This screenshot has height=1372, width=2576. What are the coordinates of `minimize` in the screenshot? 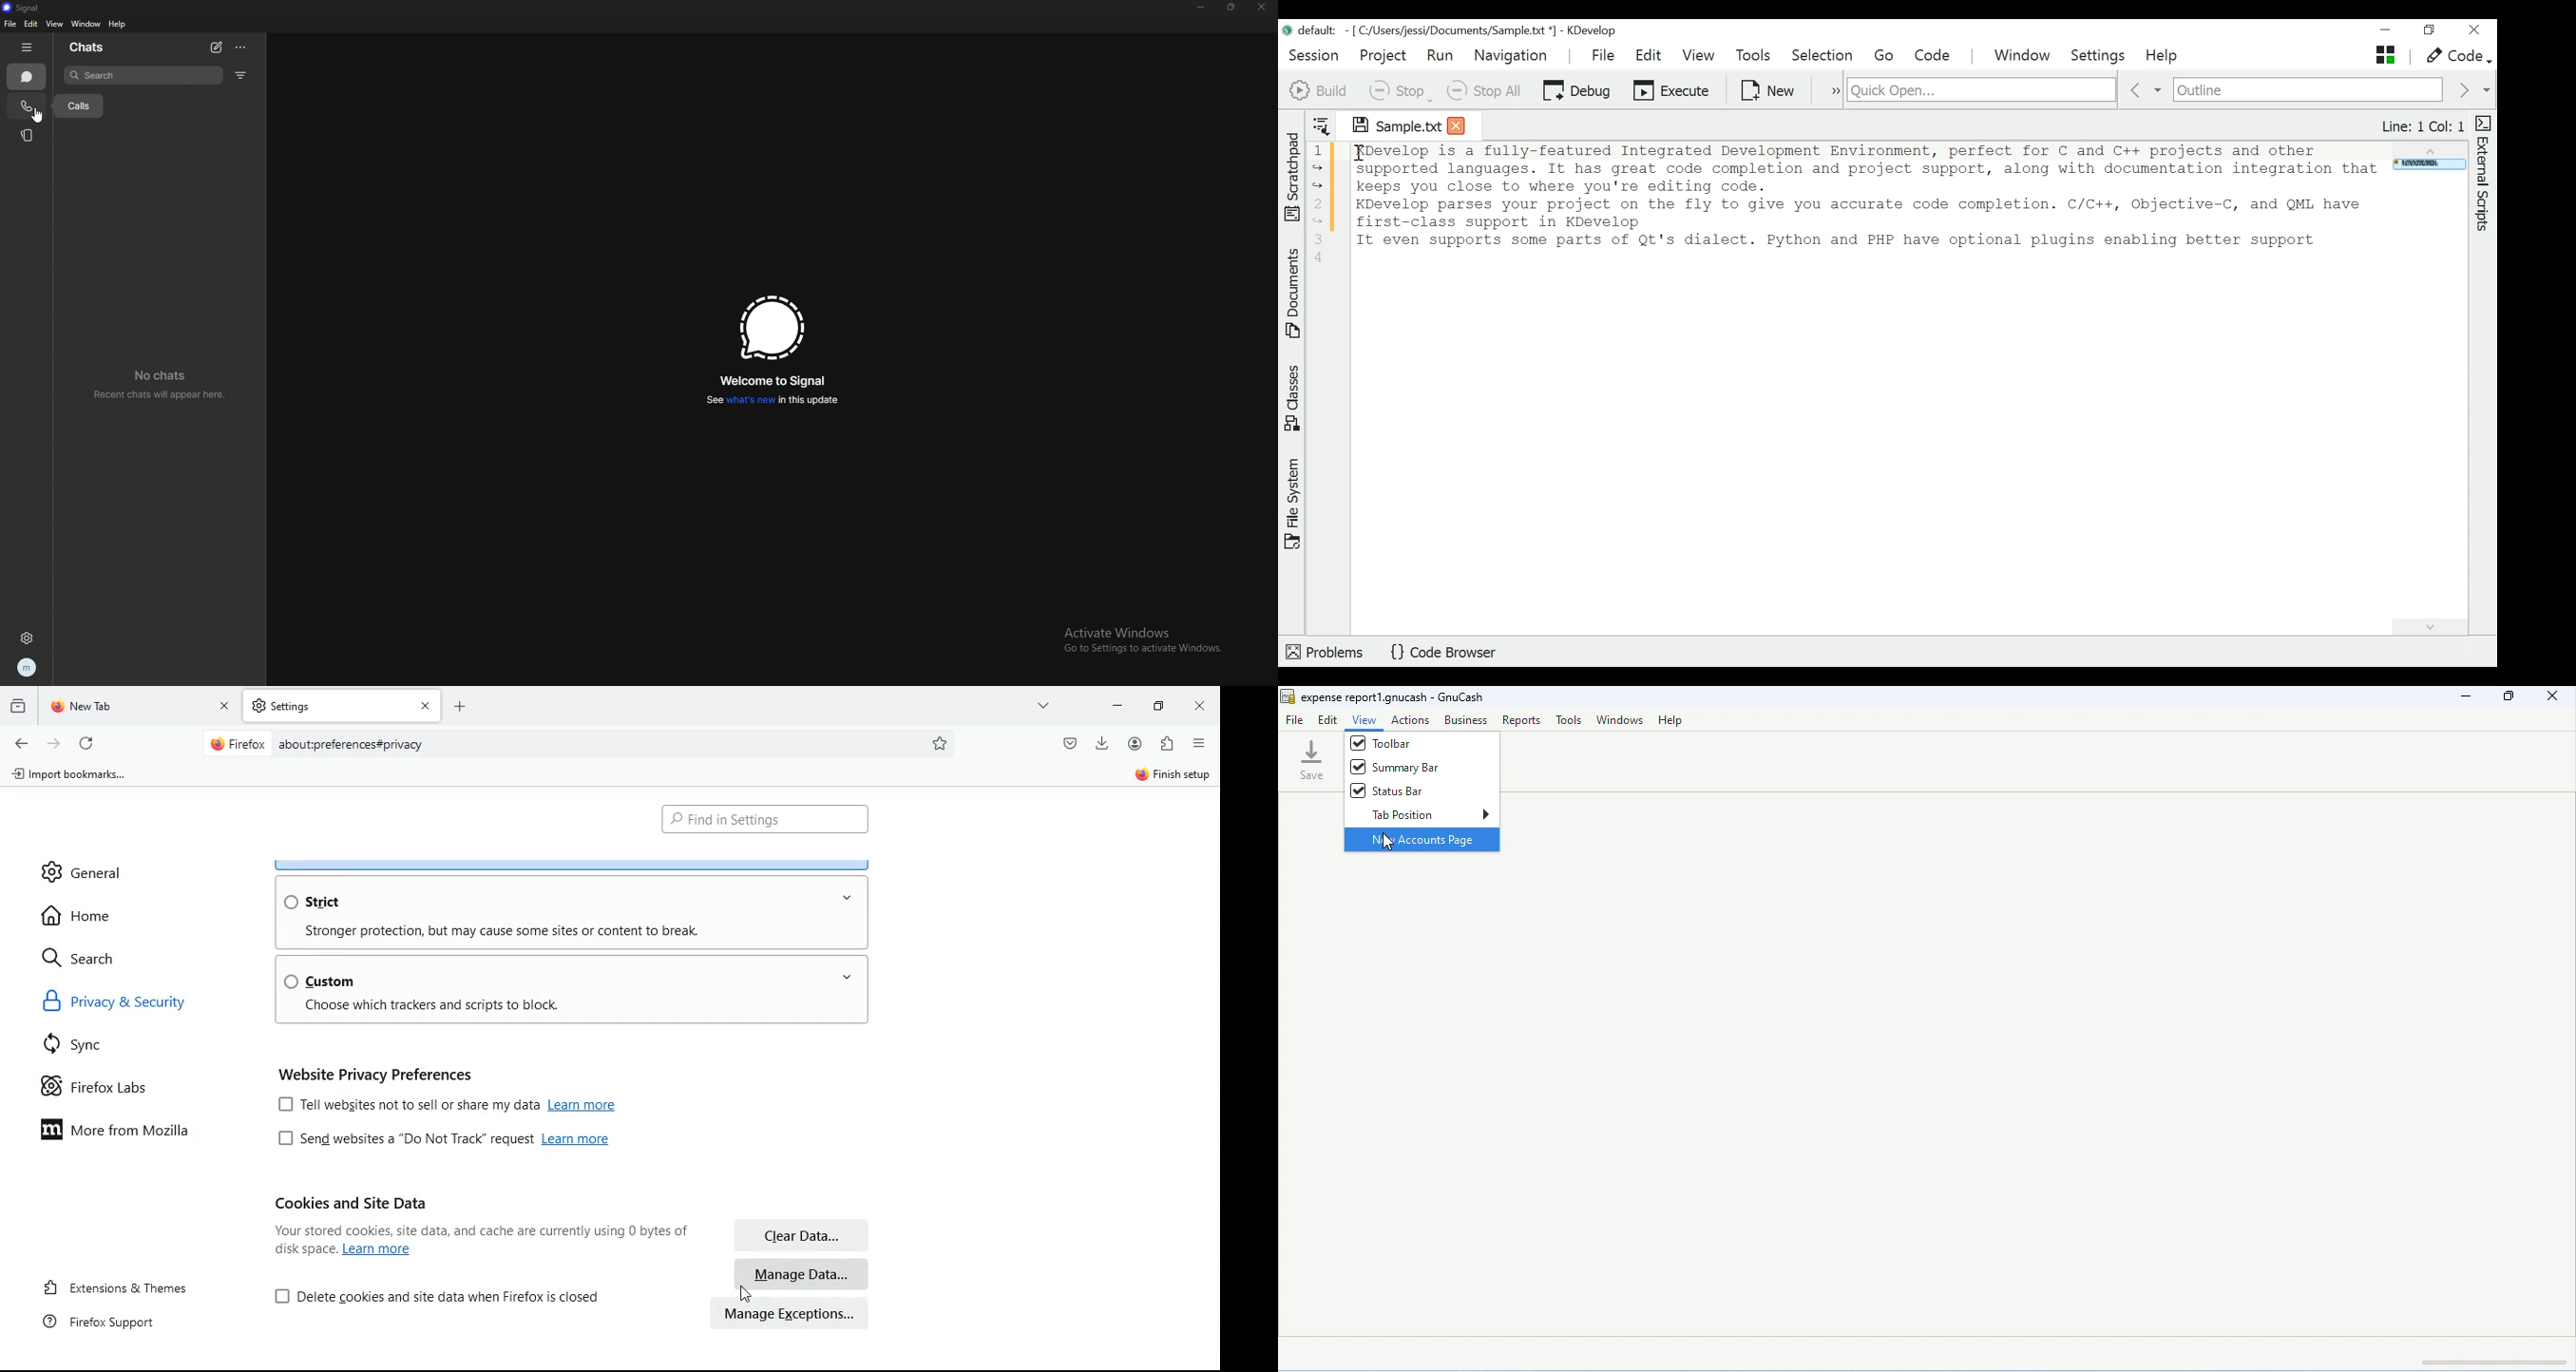 It's located at (1202, 6).